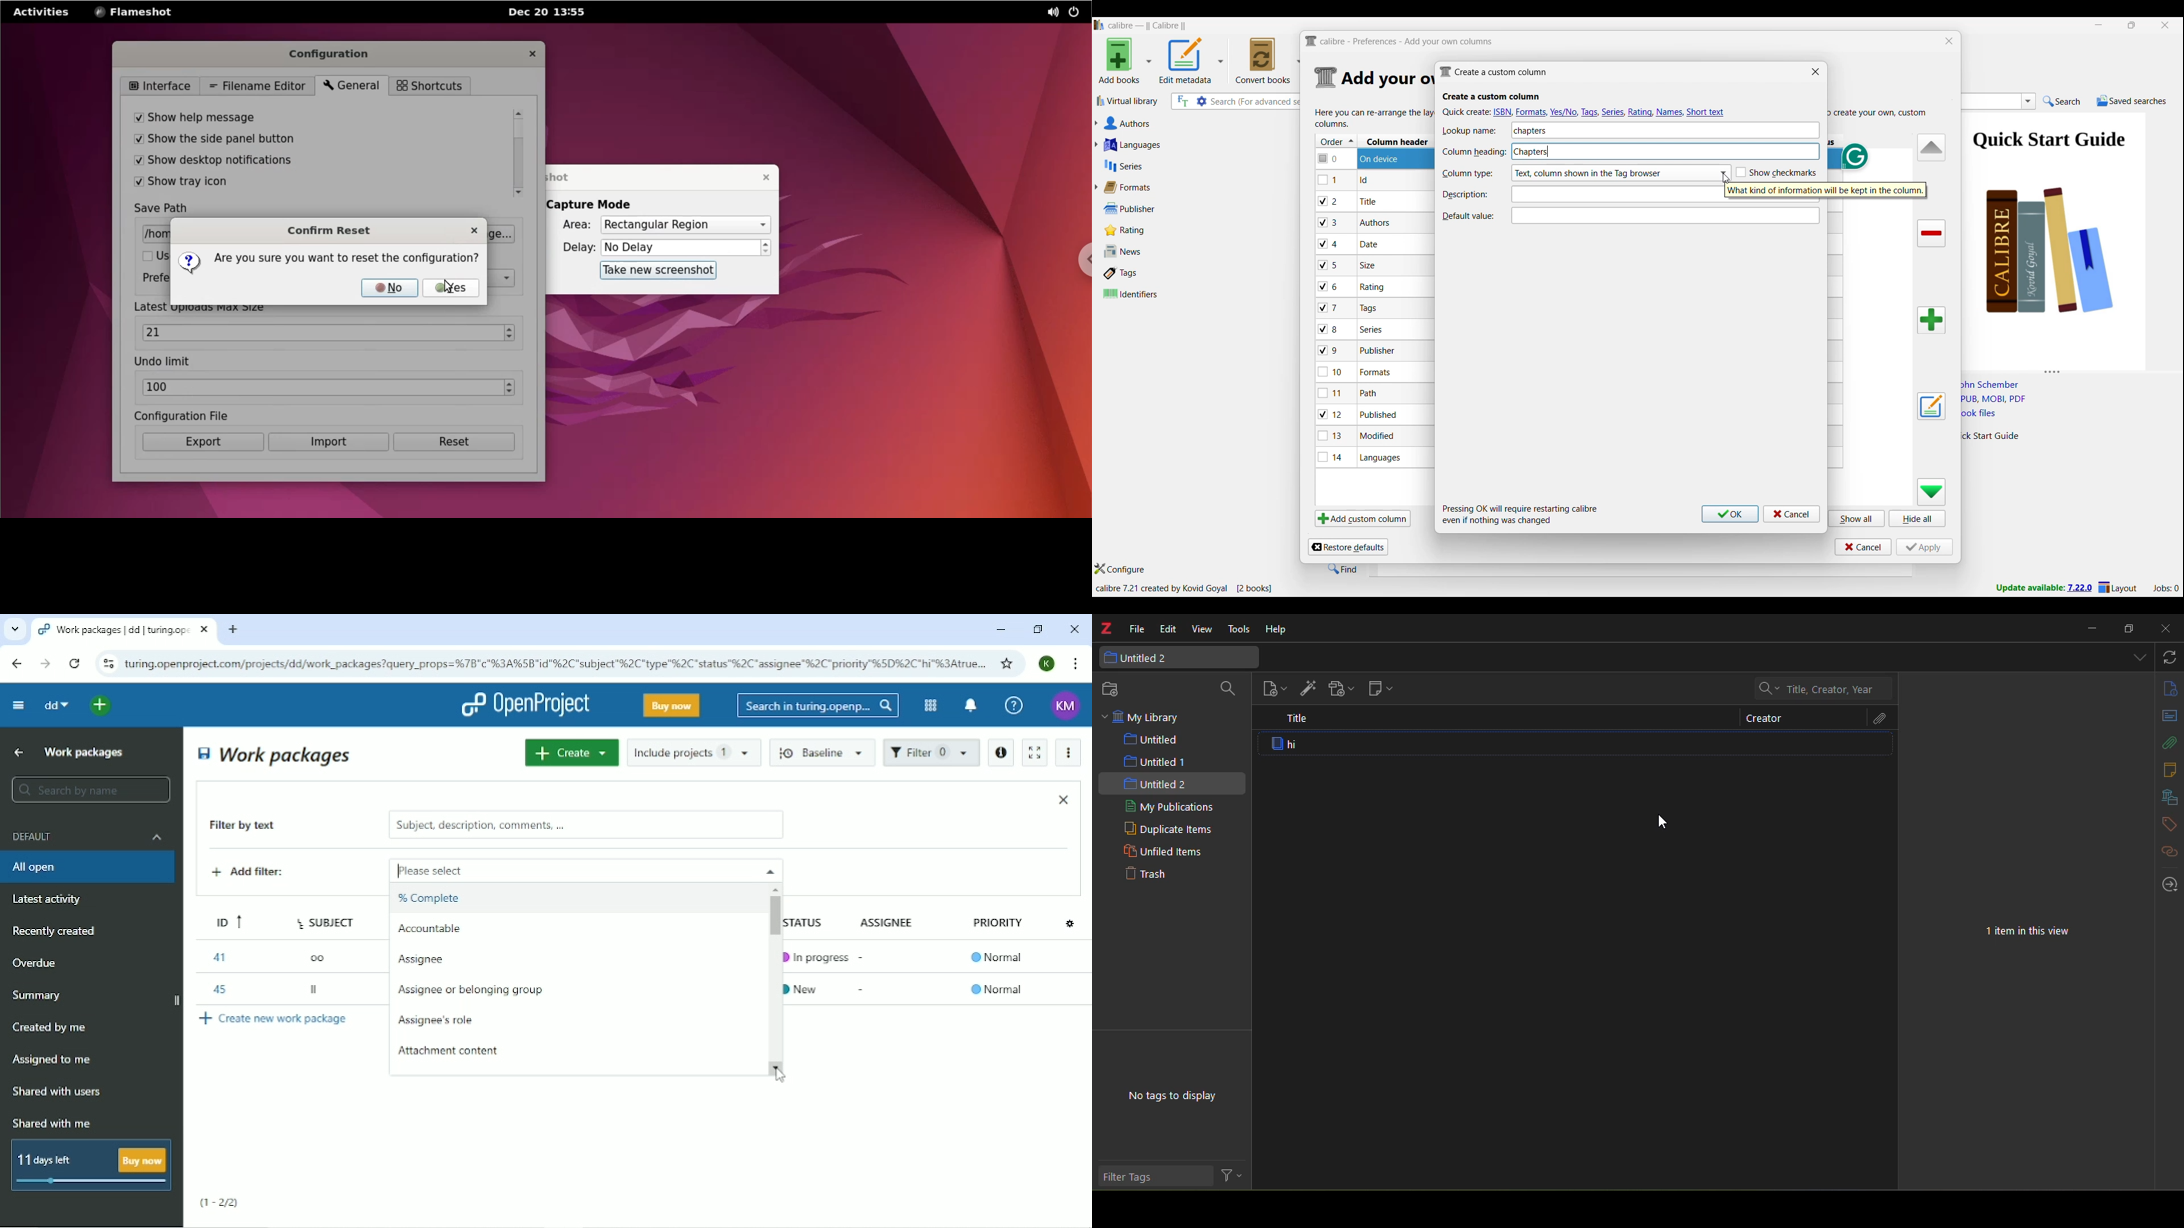 The width and height of the screenshot is (2184, 1232). What do you see at coordinates (1950, 41) in the screenshot?
I see `Close window` at bounding box center [1950, 41].